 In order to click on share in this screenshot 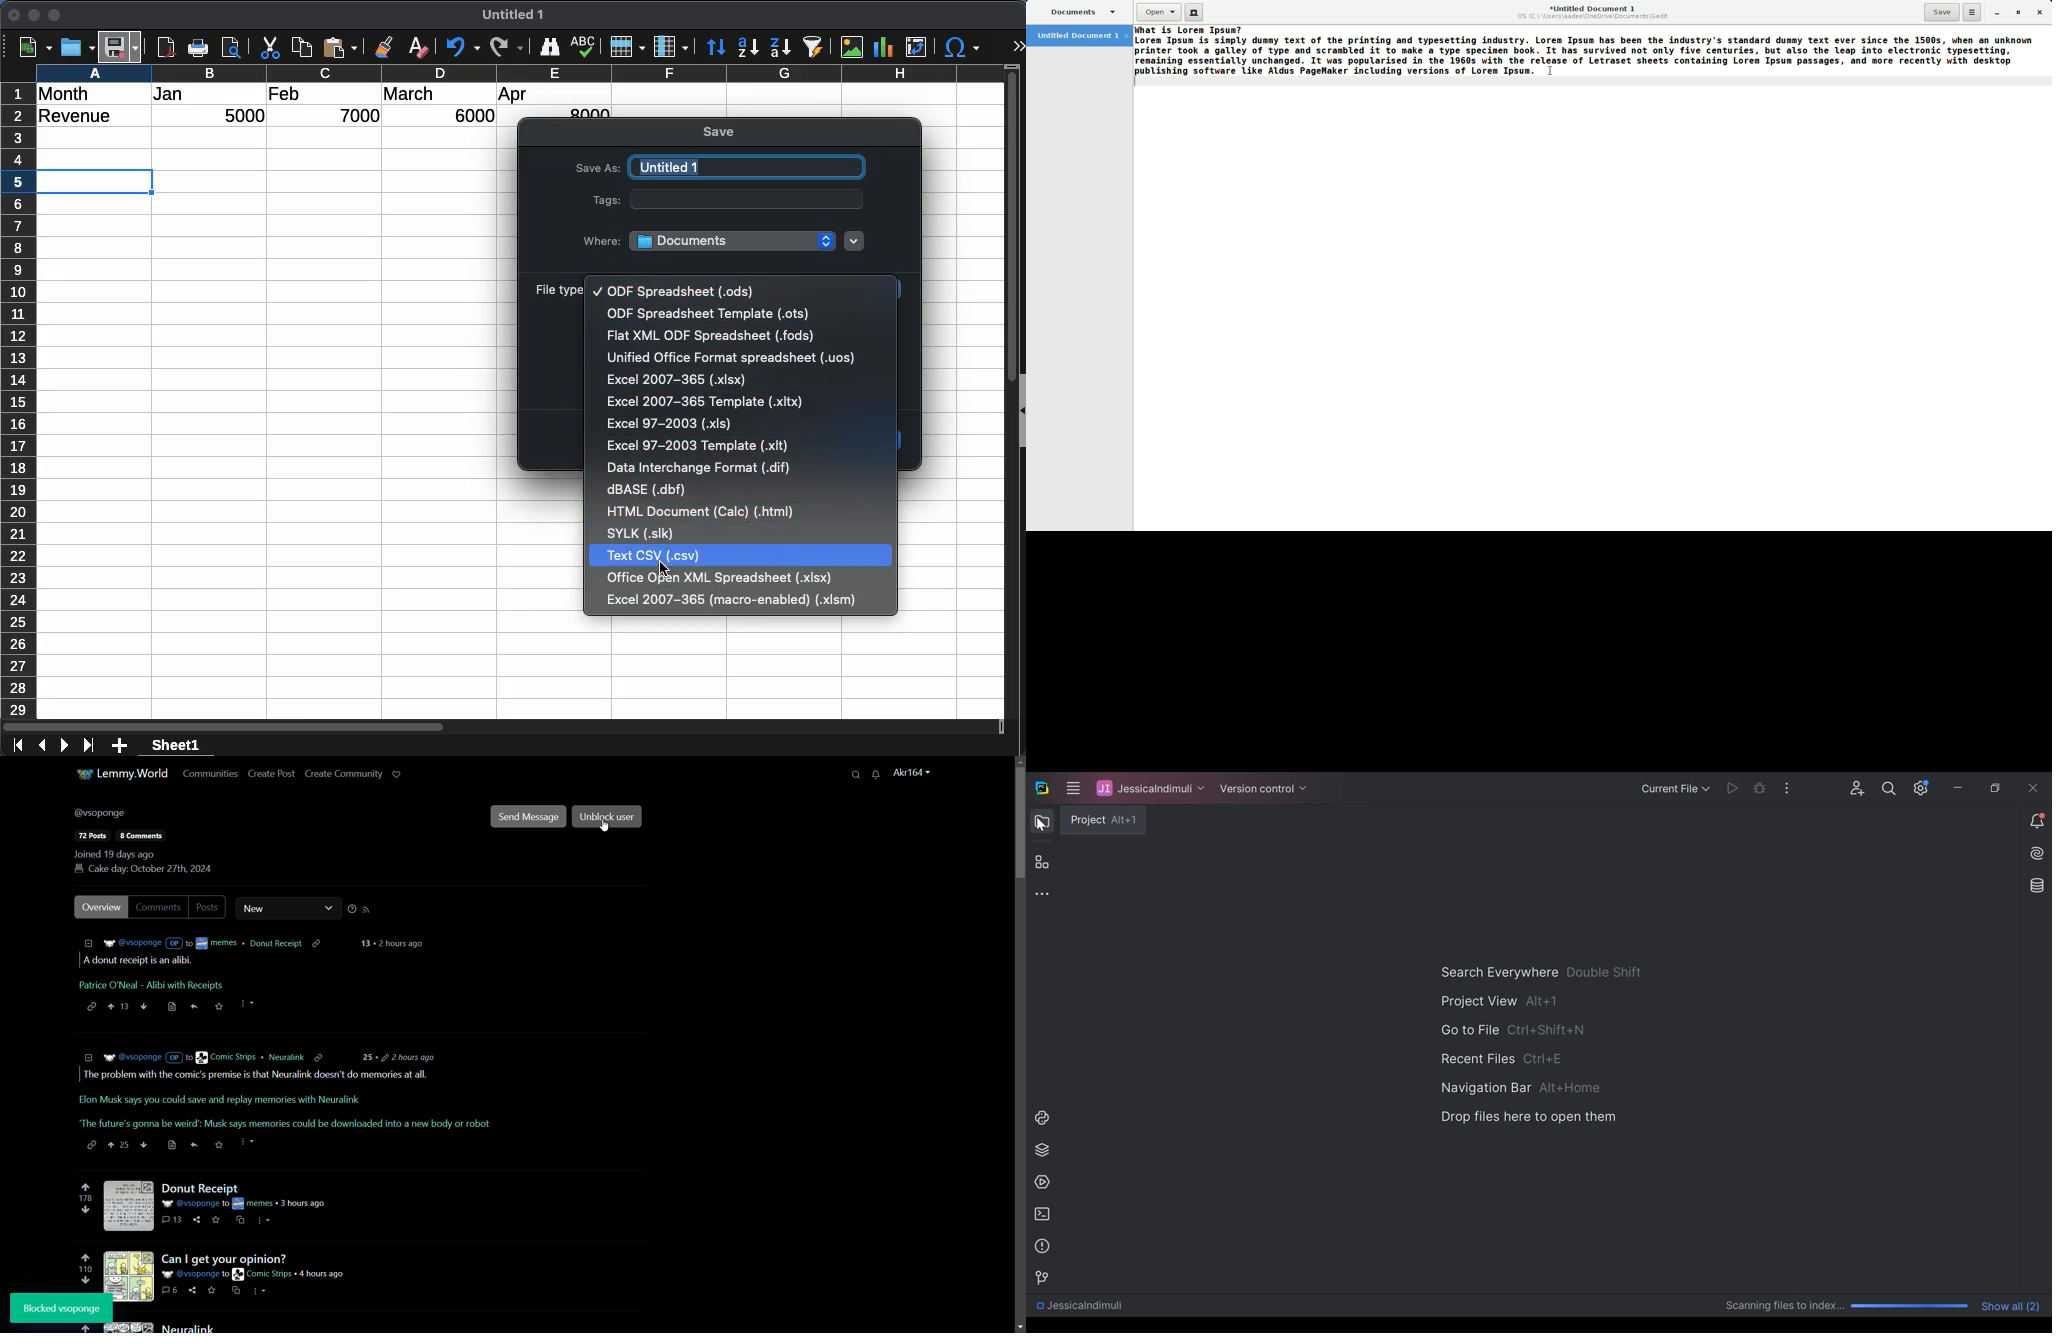, I will do `click(197, 1145)`.